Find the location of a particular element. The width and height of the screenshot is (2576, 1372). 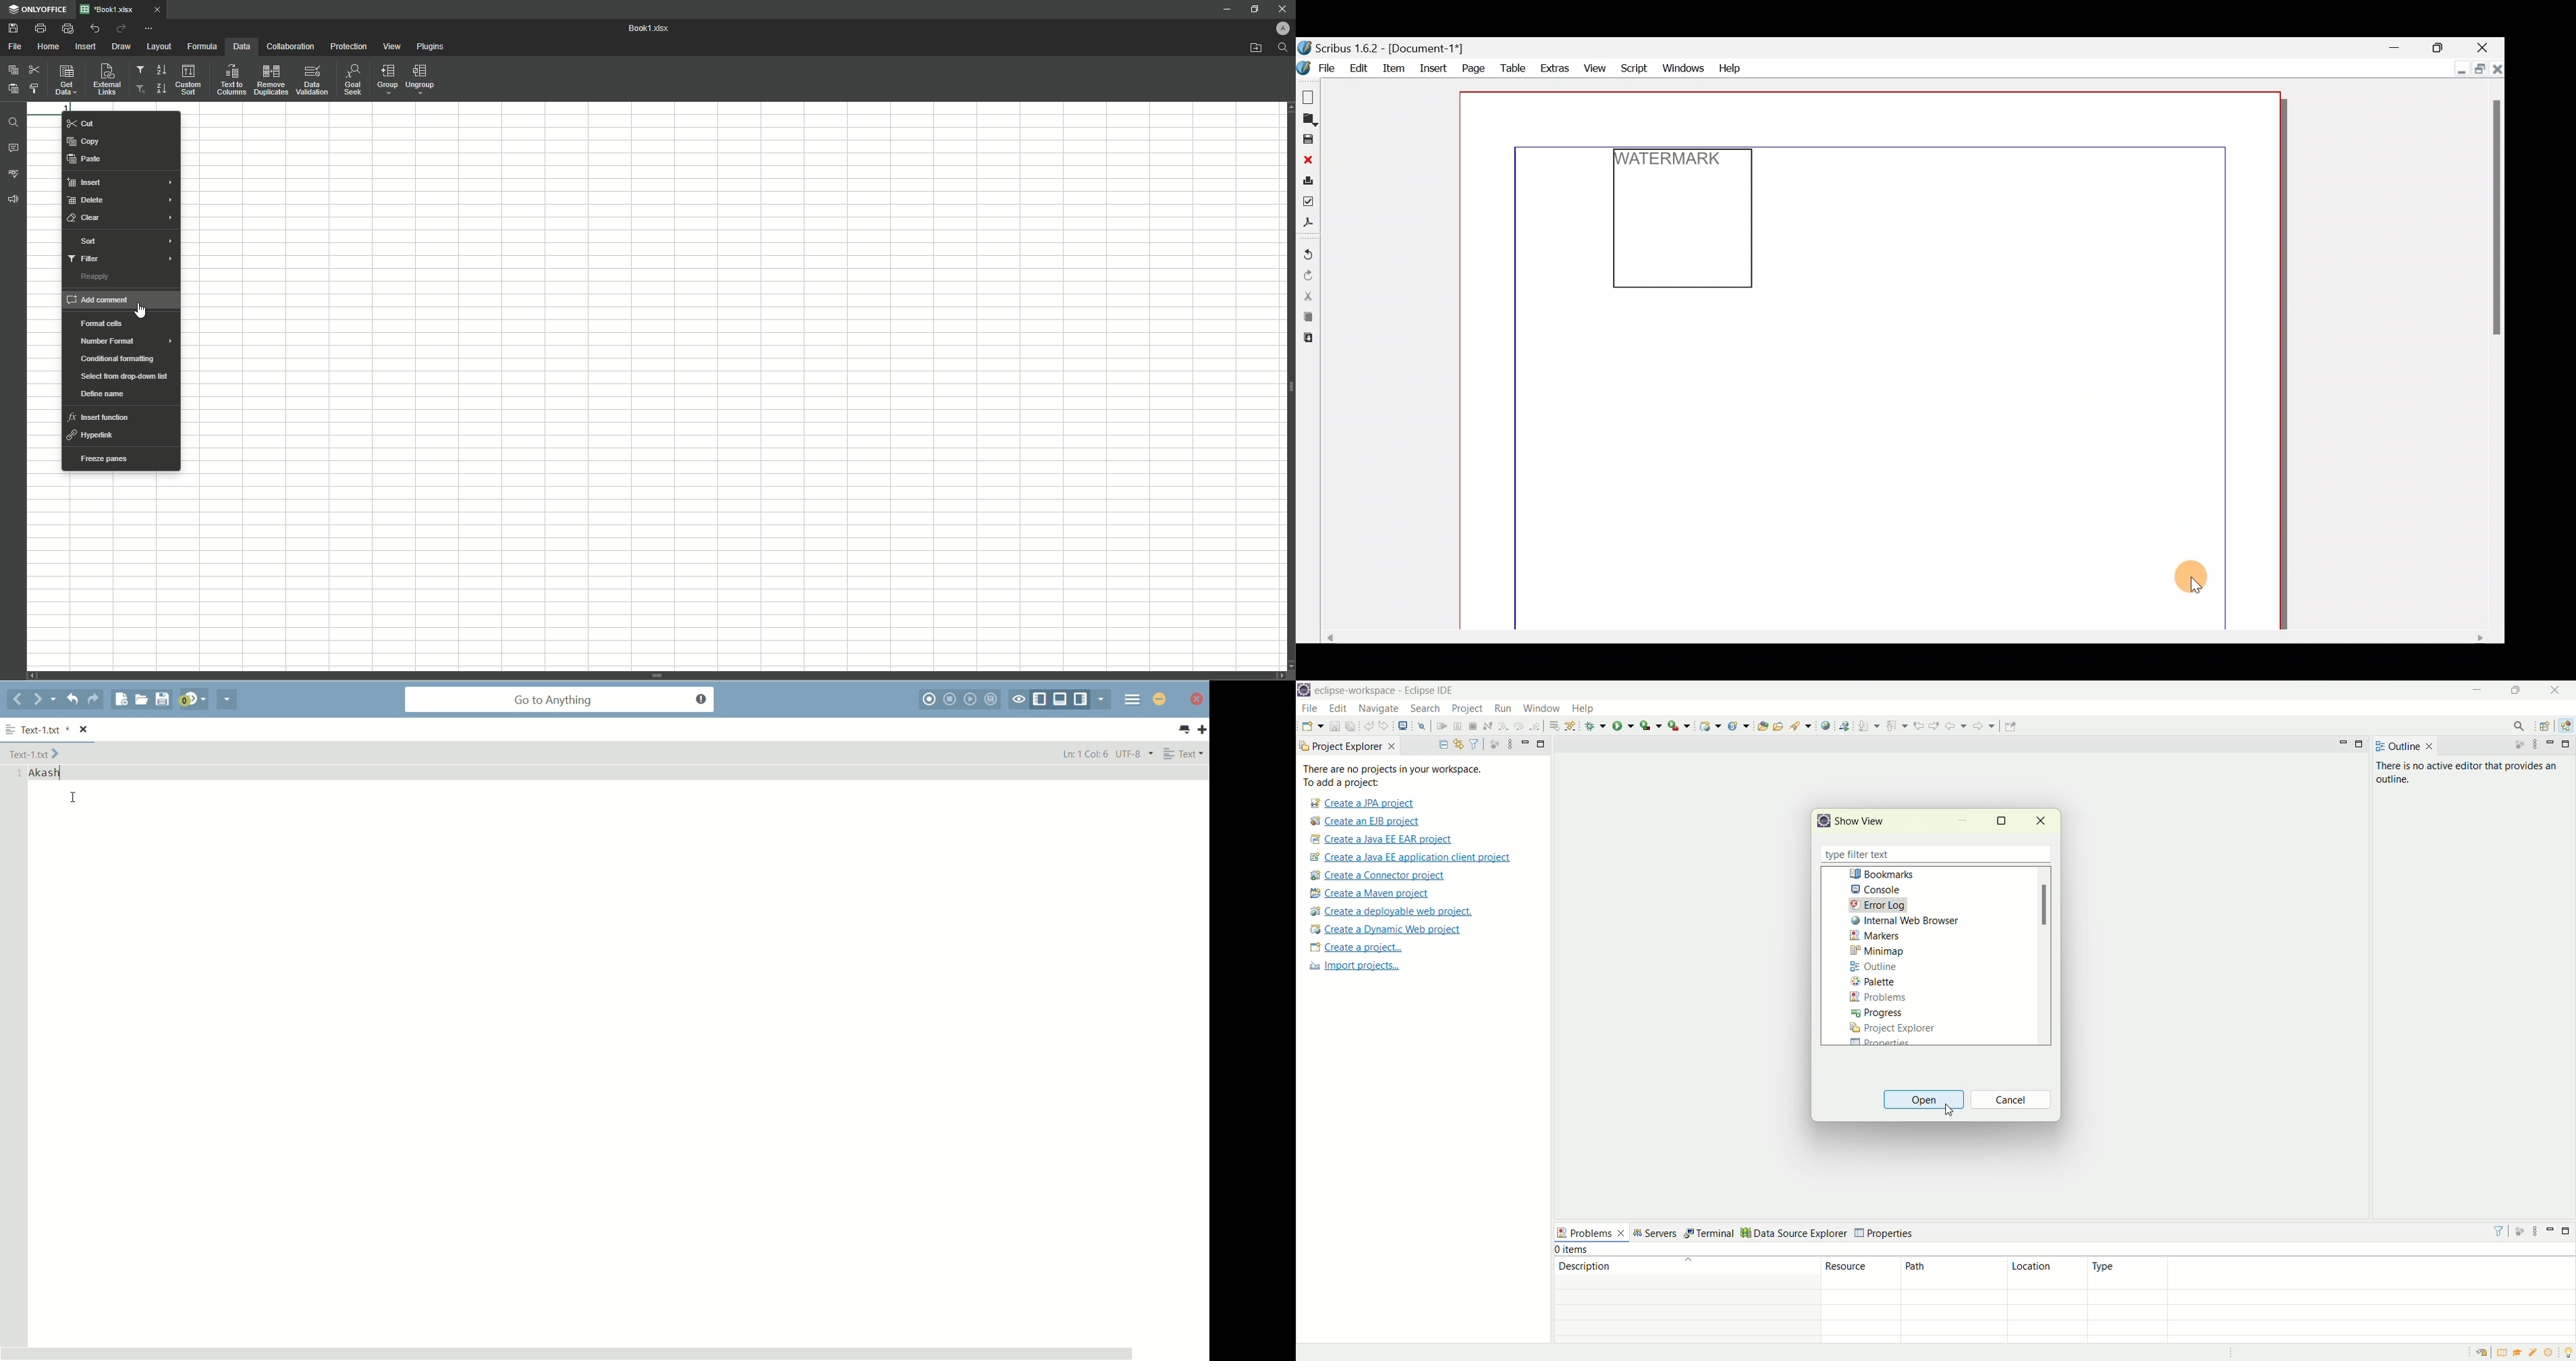

open type is located at coordinates (1762, 725).